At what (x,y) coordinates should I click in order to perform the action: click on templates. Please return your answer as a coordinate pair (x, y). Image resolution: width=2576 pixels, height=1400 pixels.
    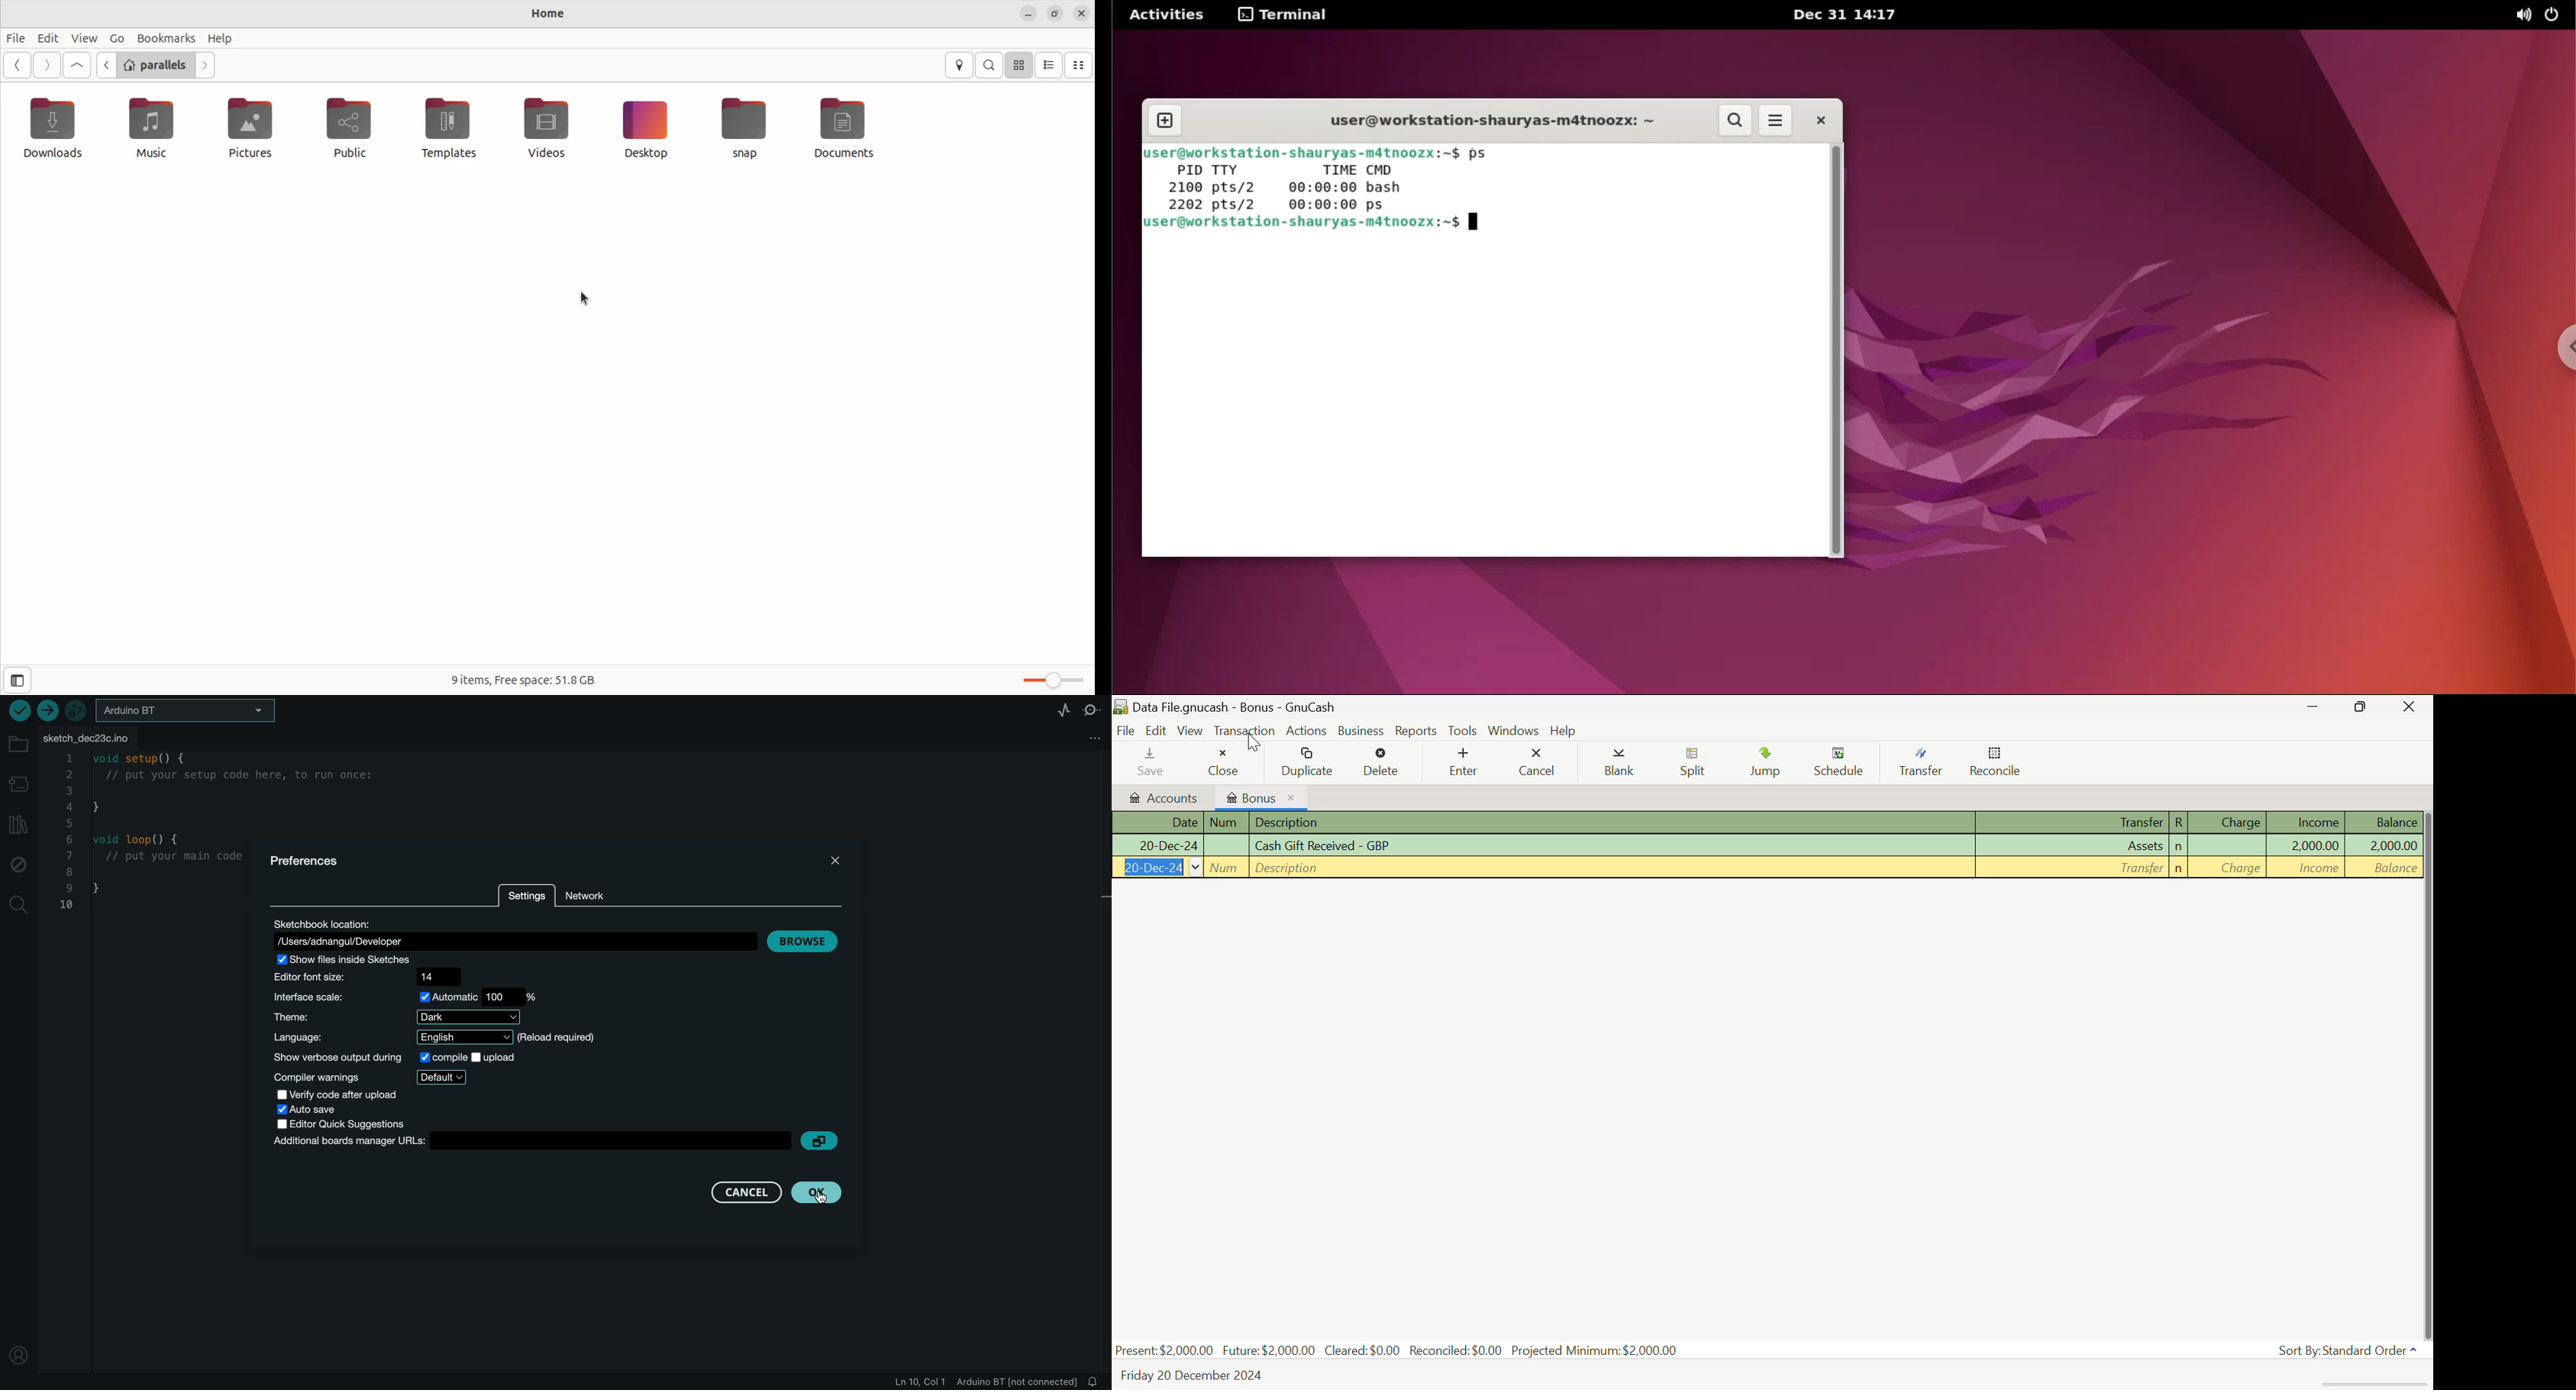
    Looking at the image, I should click on (449, 127).